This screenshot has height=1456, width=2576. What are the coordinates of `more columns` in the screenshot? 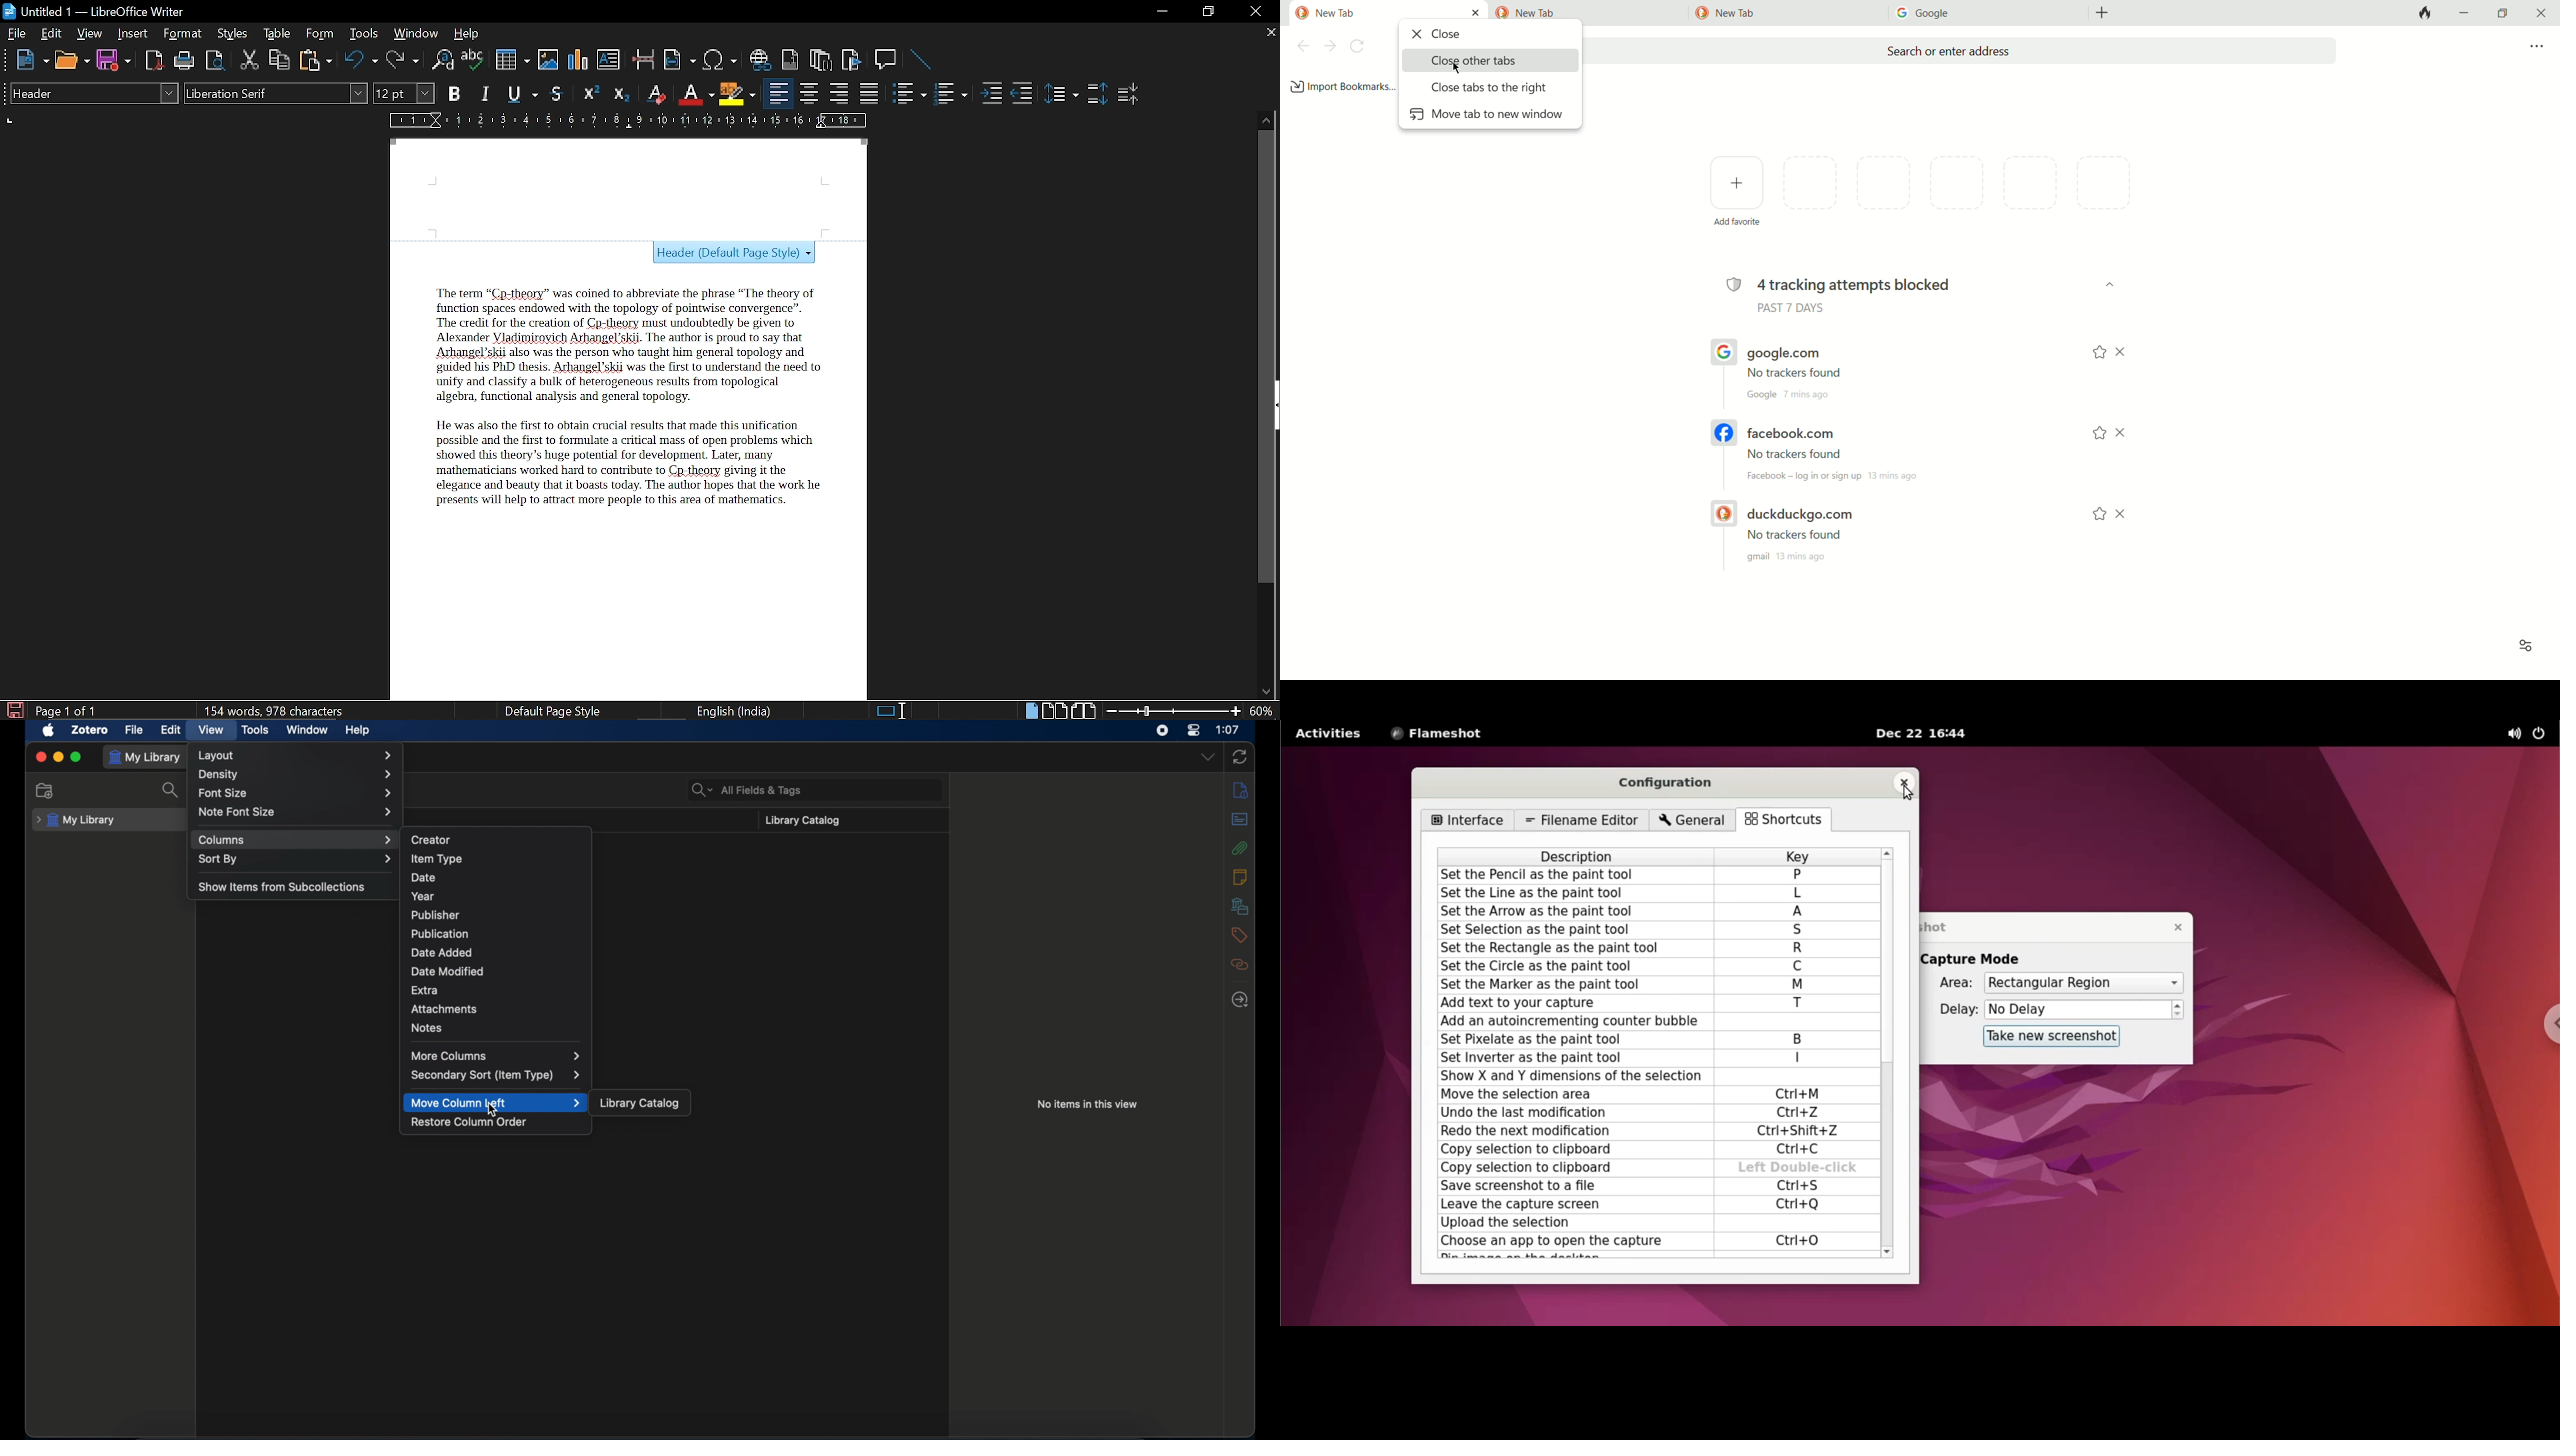 It's located at (496, 1057).